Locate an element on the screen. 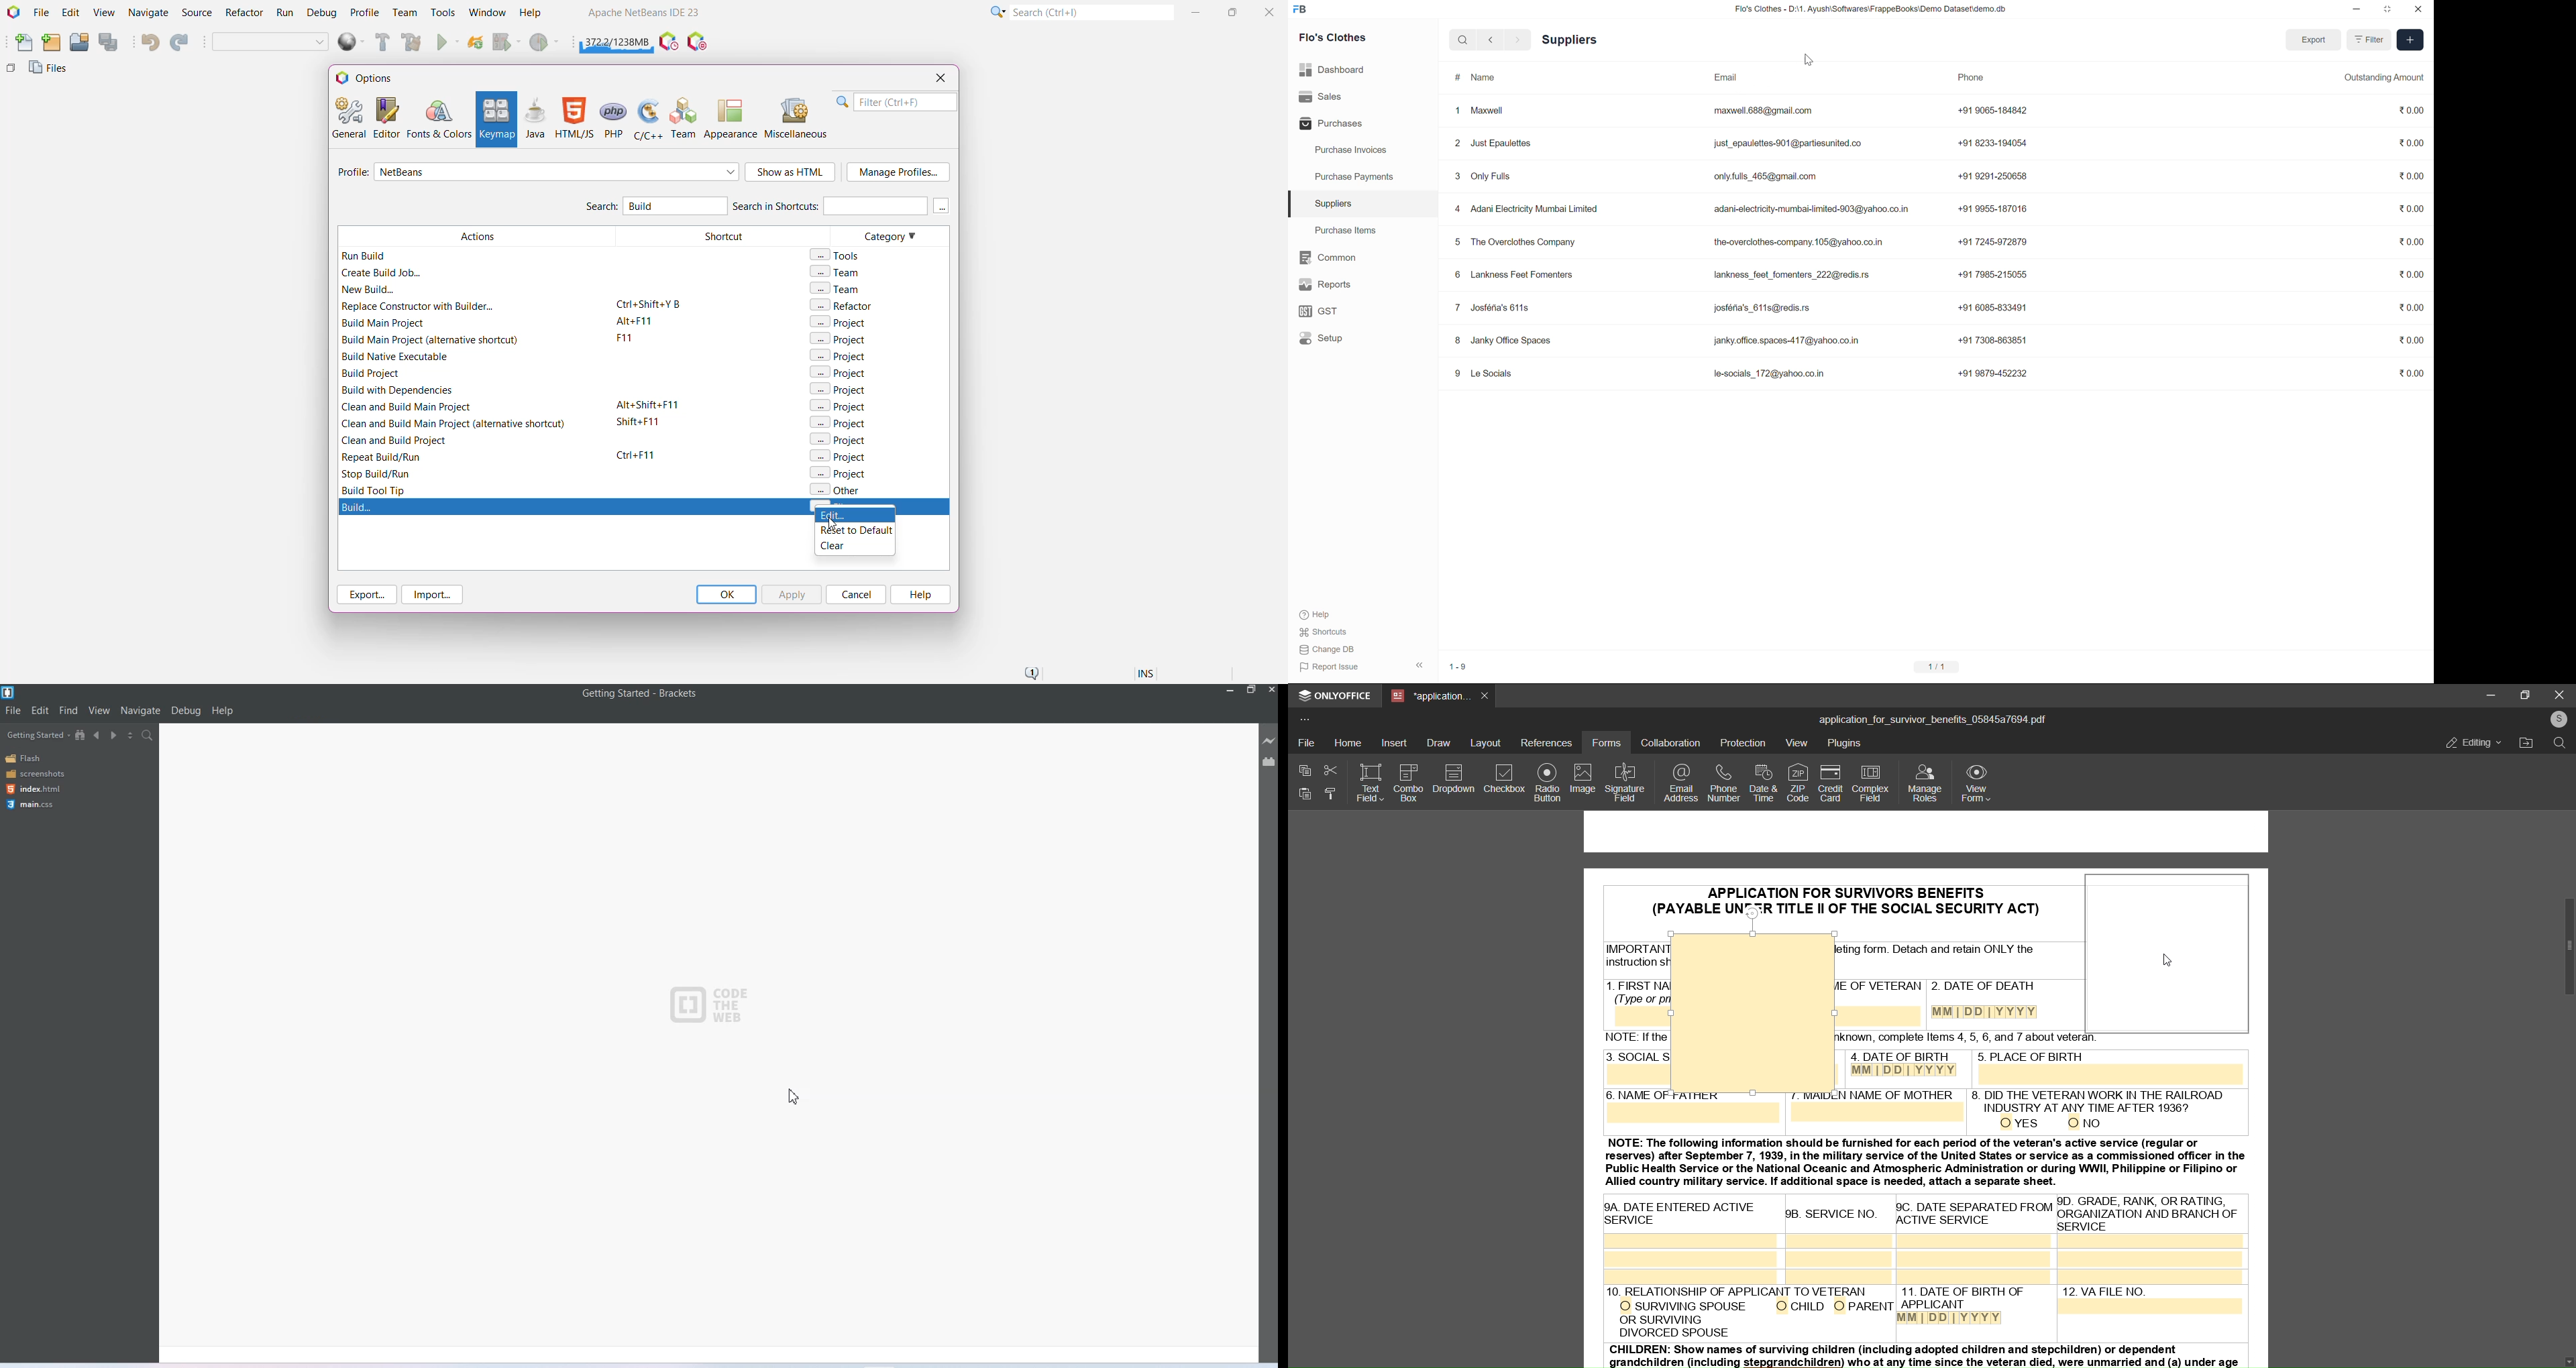 This screenshot has height=1372, width=2576. Apply is located at coordinates (791, 594).